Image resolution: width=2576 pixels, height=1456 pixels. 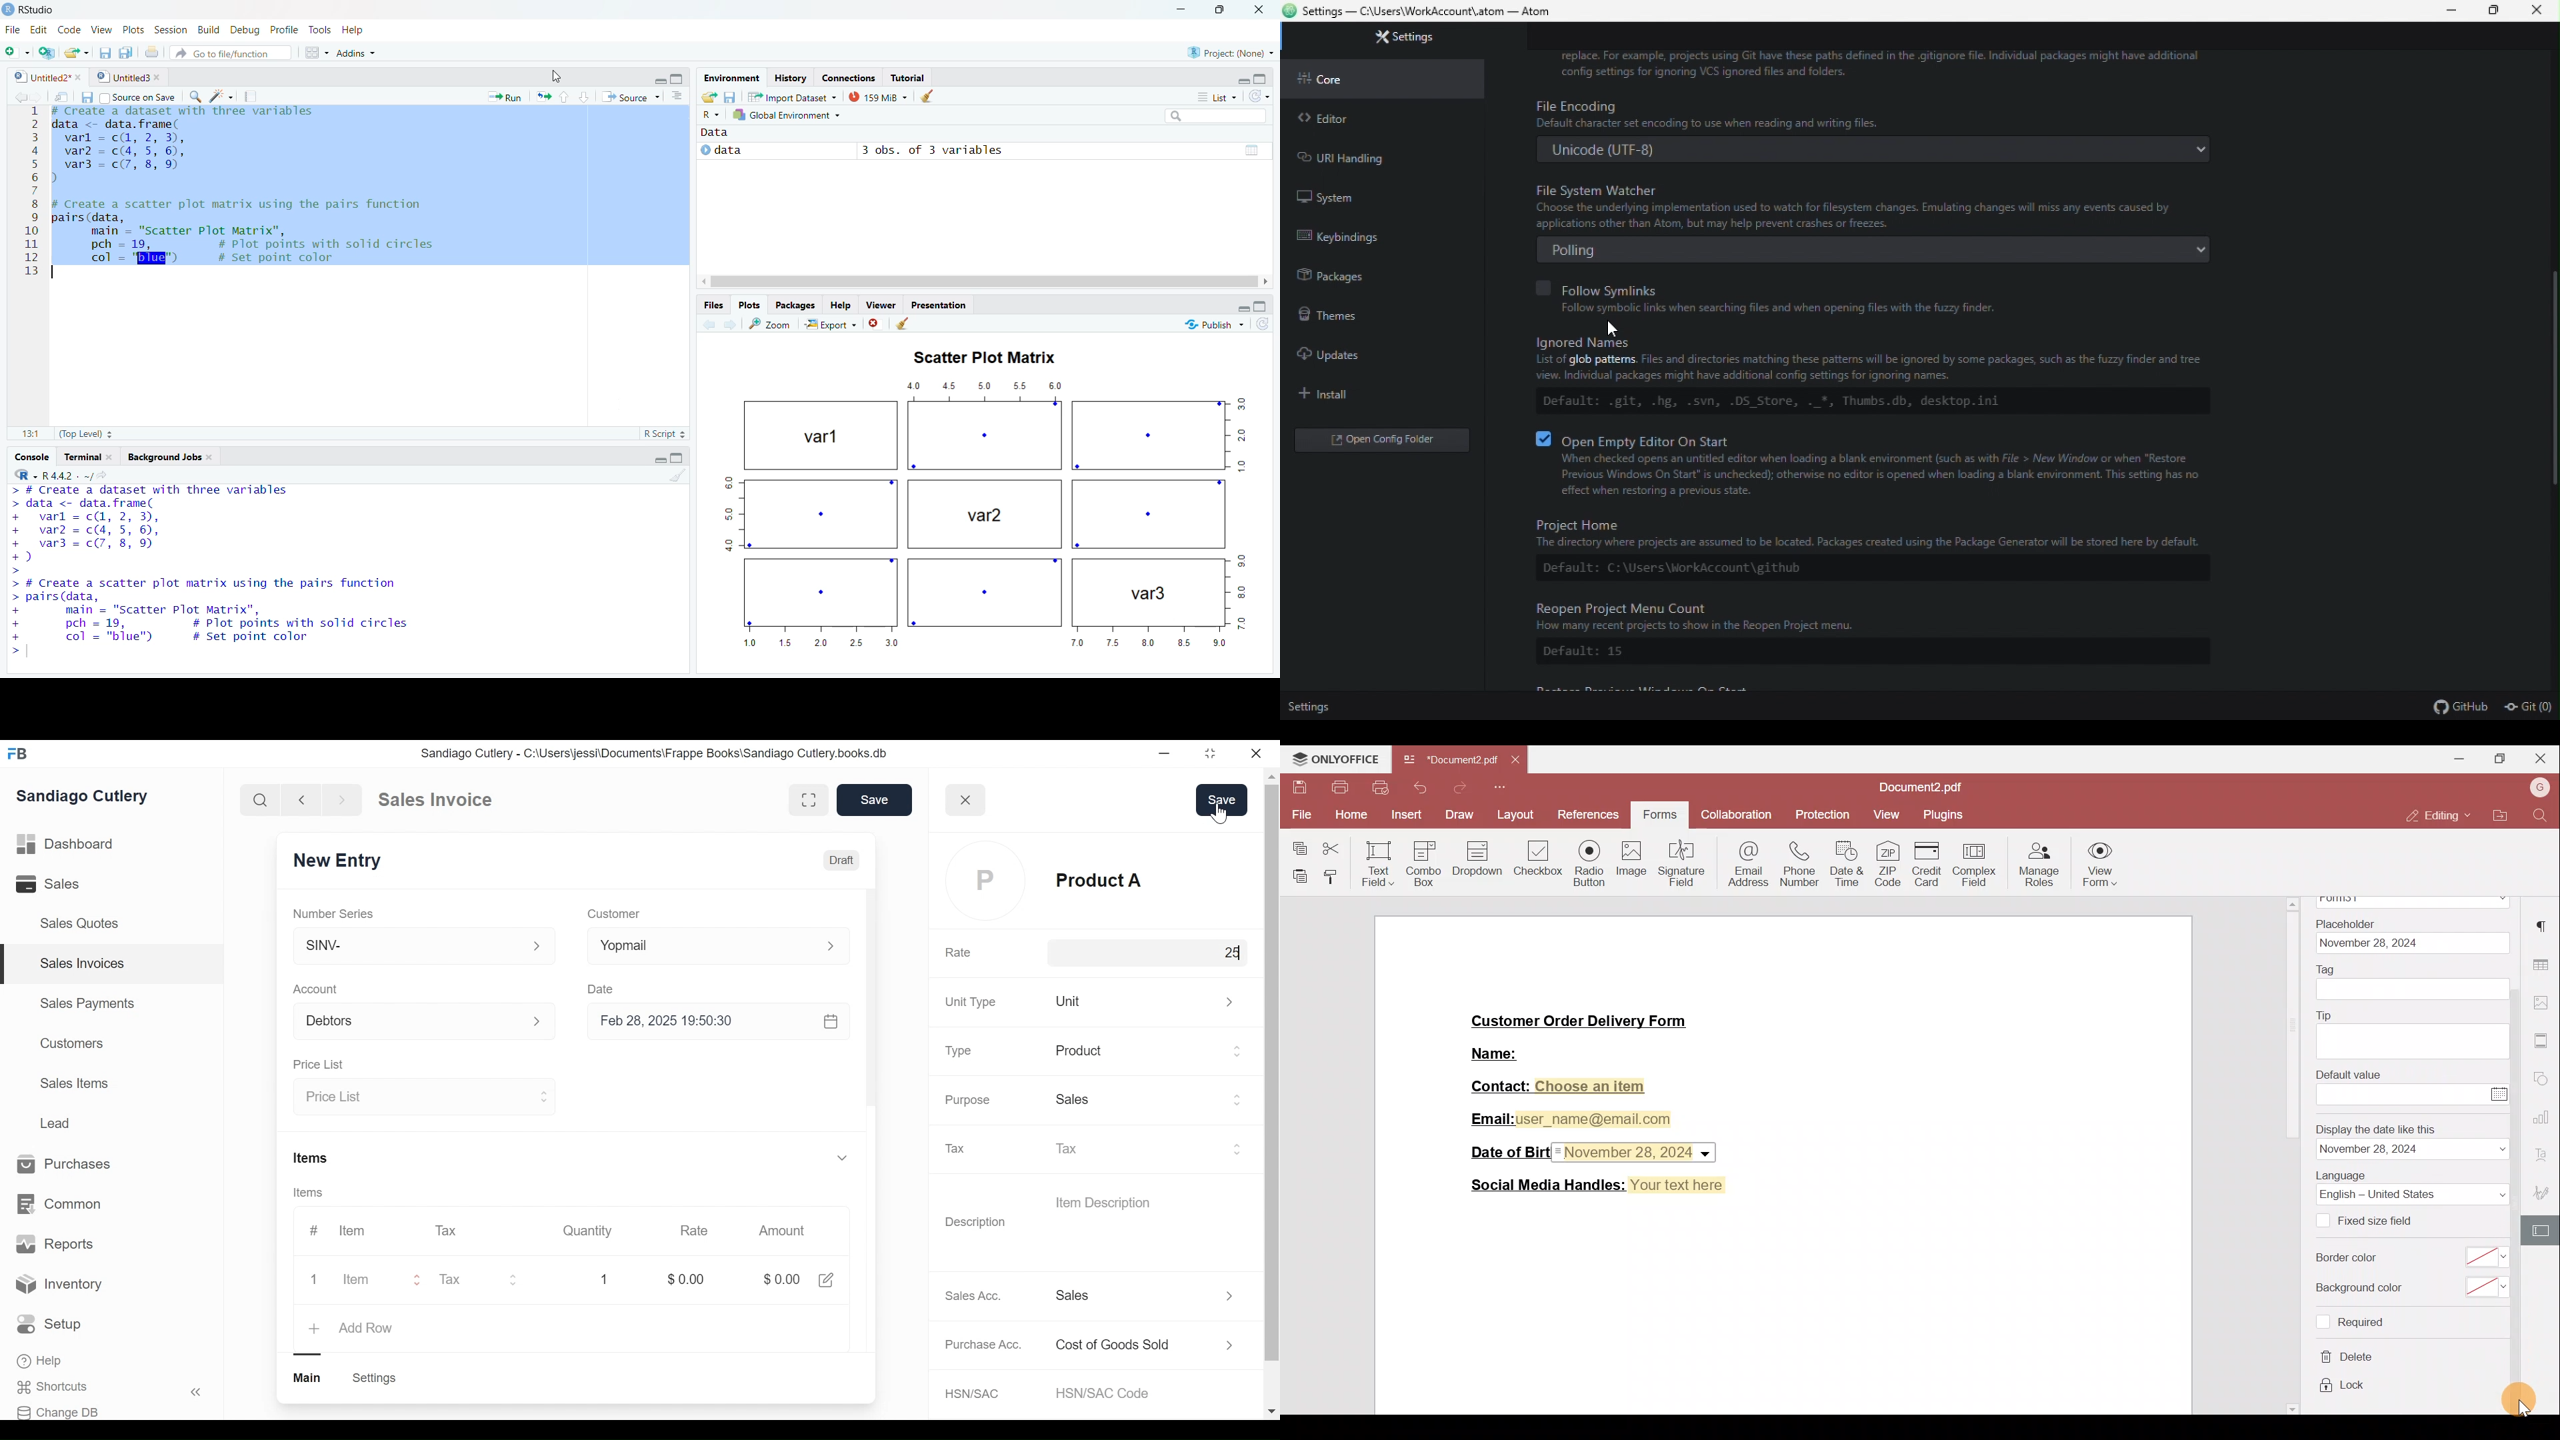 What do you see at coordinates (2323, 1322) in the screenshot?
I see `Checkbox ` at bounding box center [2323, 1322].